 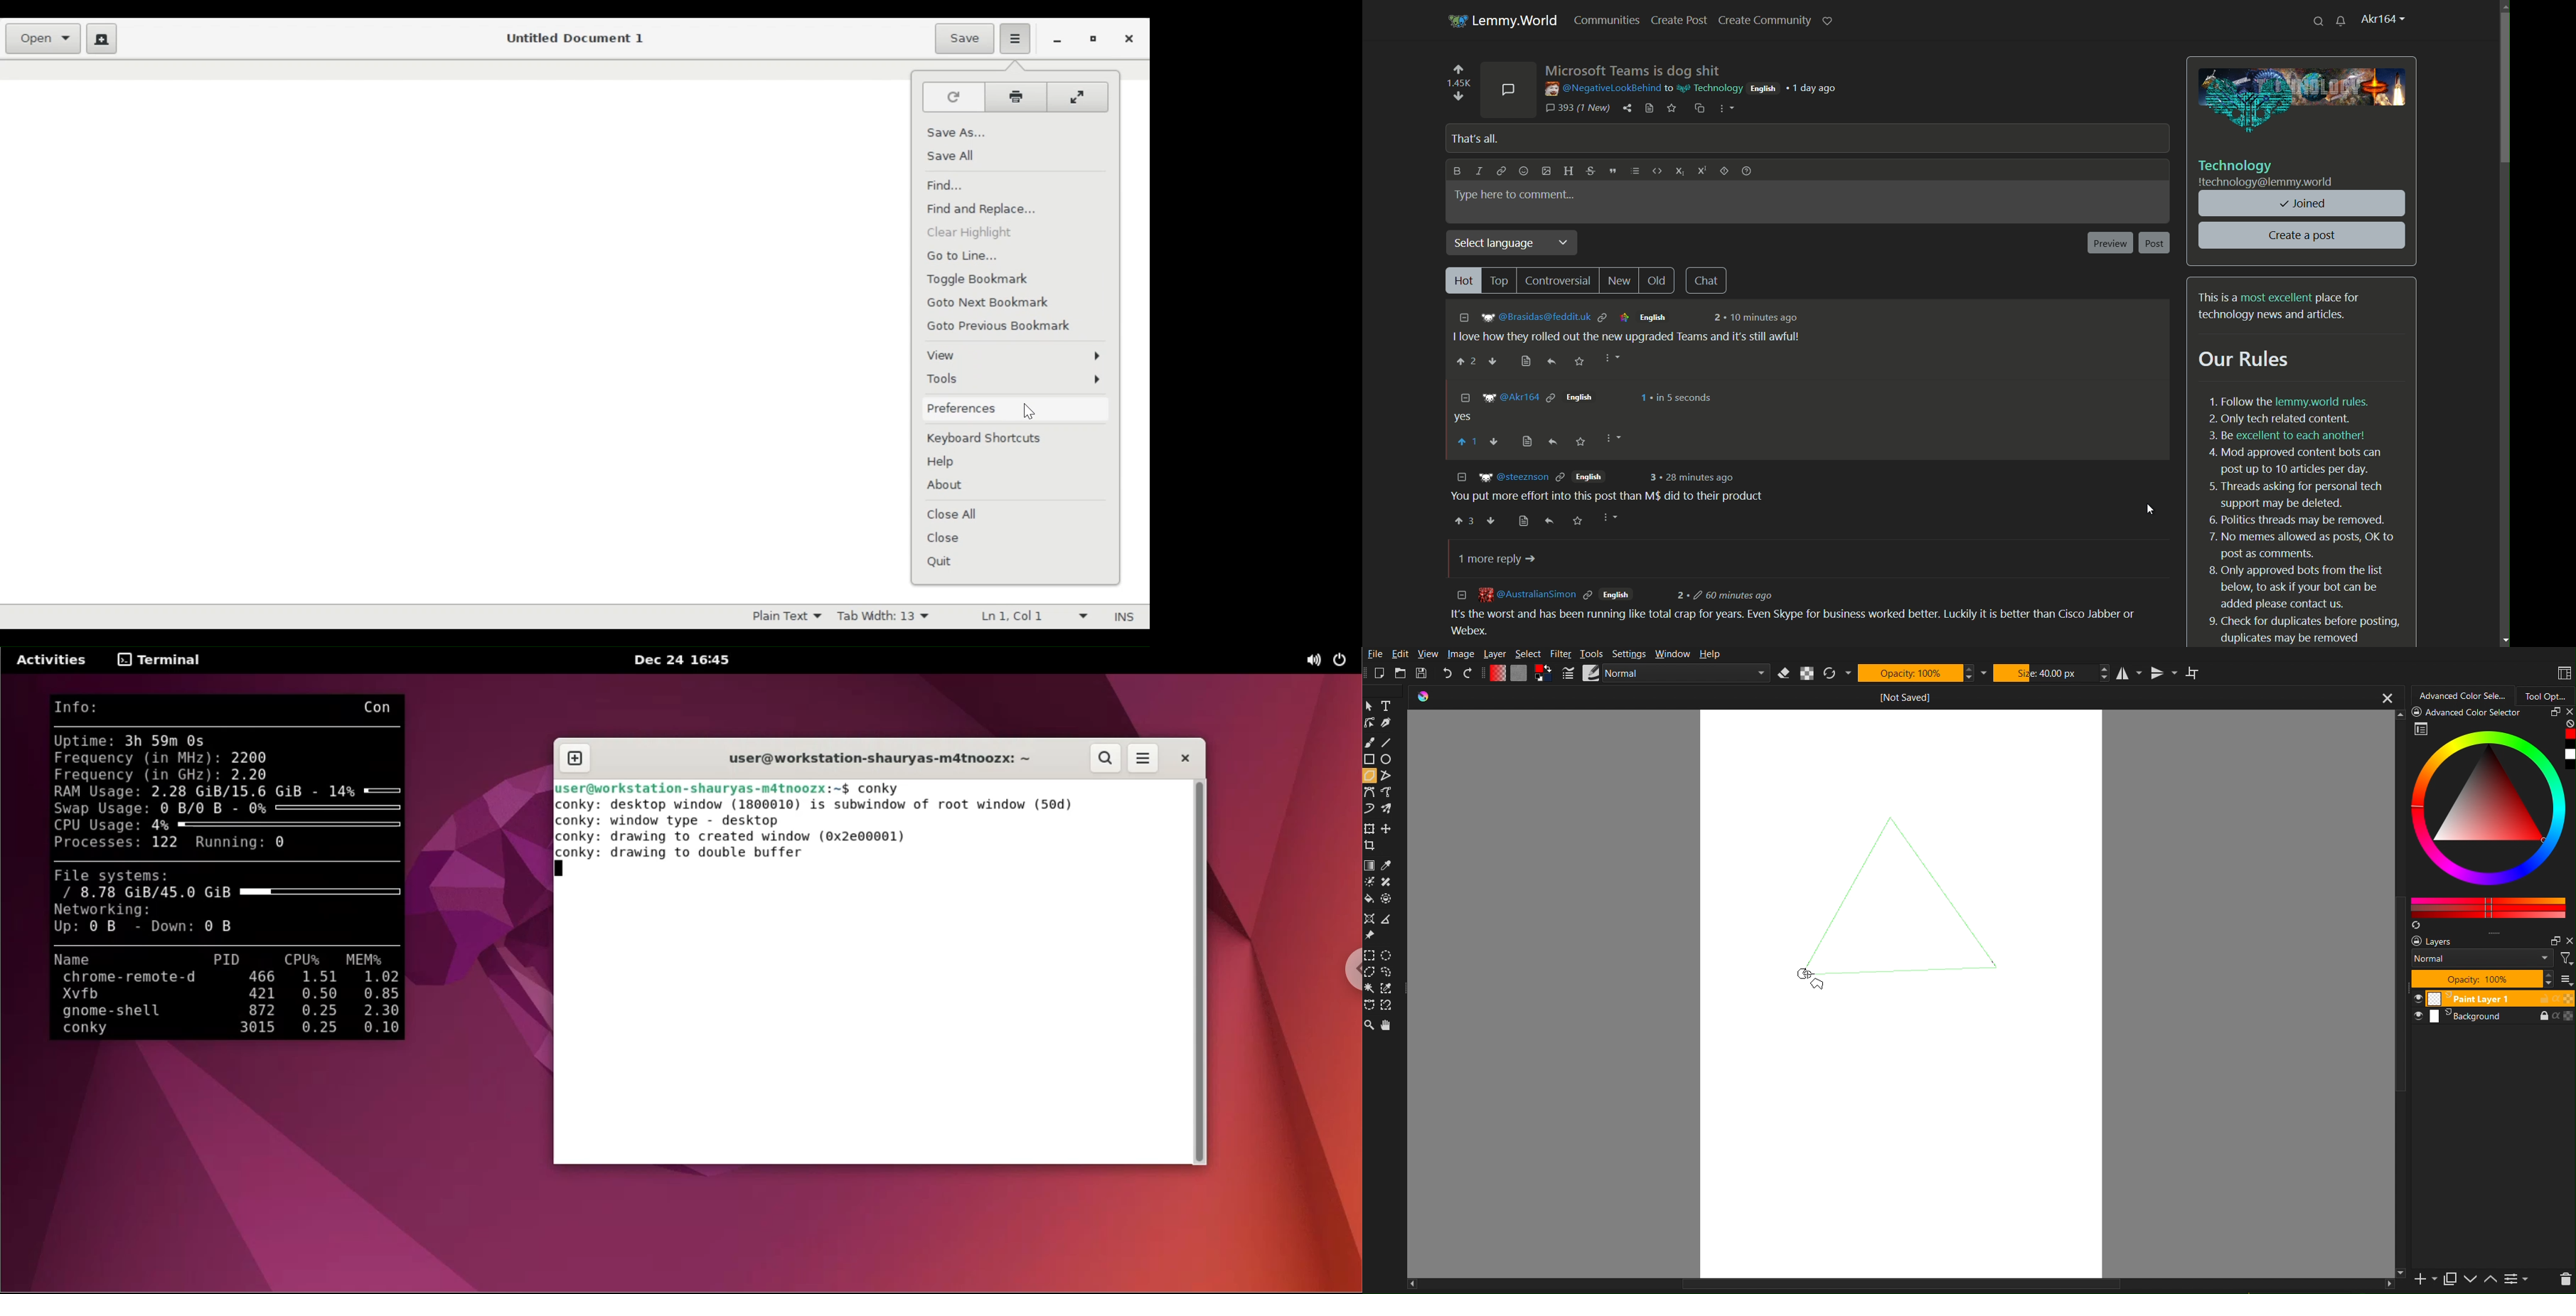 I want to click on restore panel, so click(x=2553, y=713).